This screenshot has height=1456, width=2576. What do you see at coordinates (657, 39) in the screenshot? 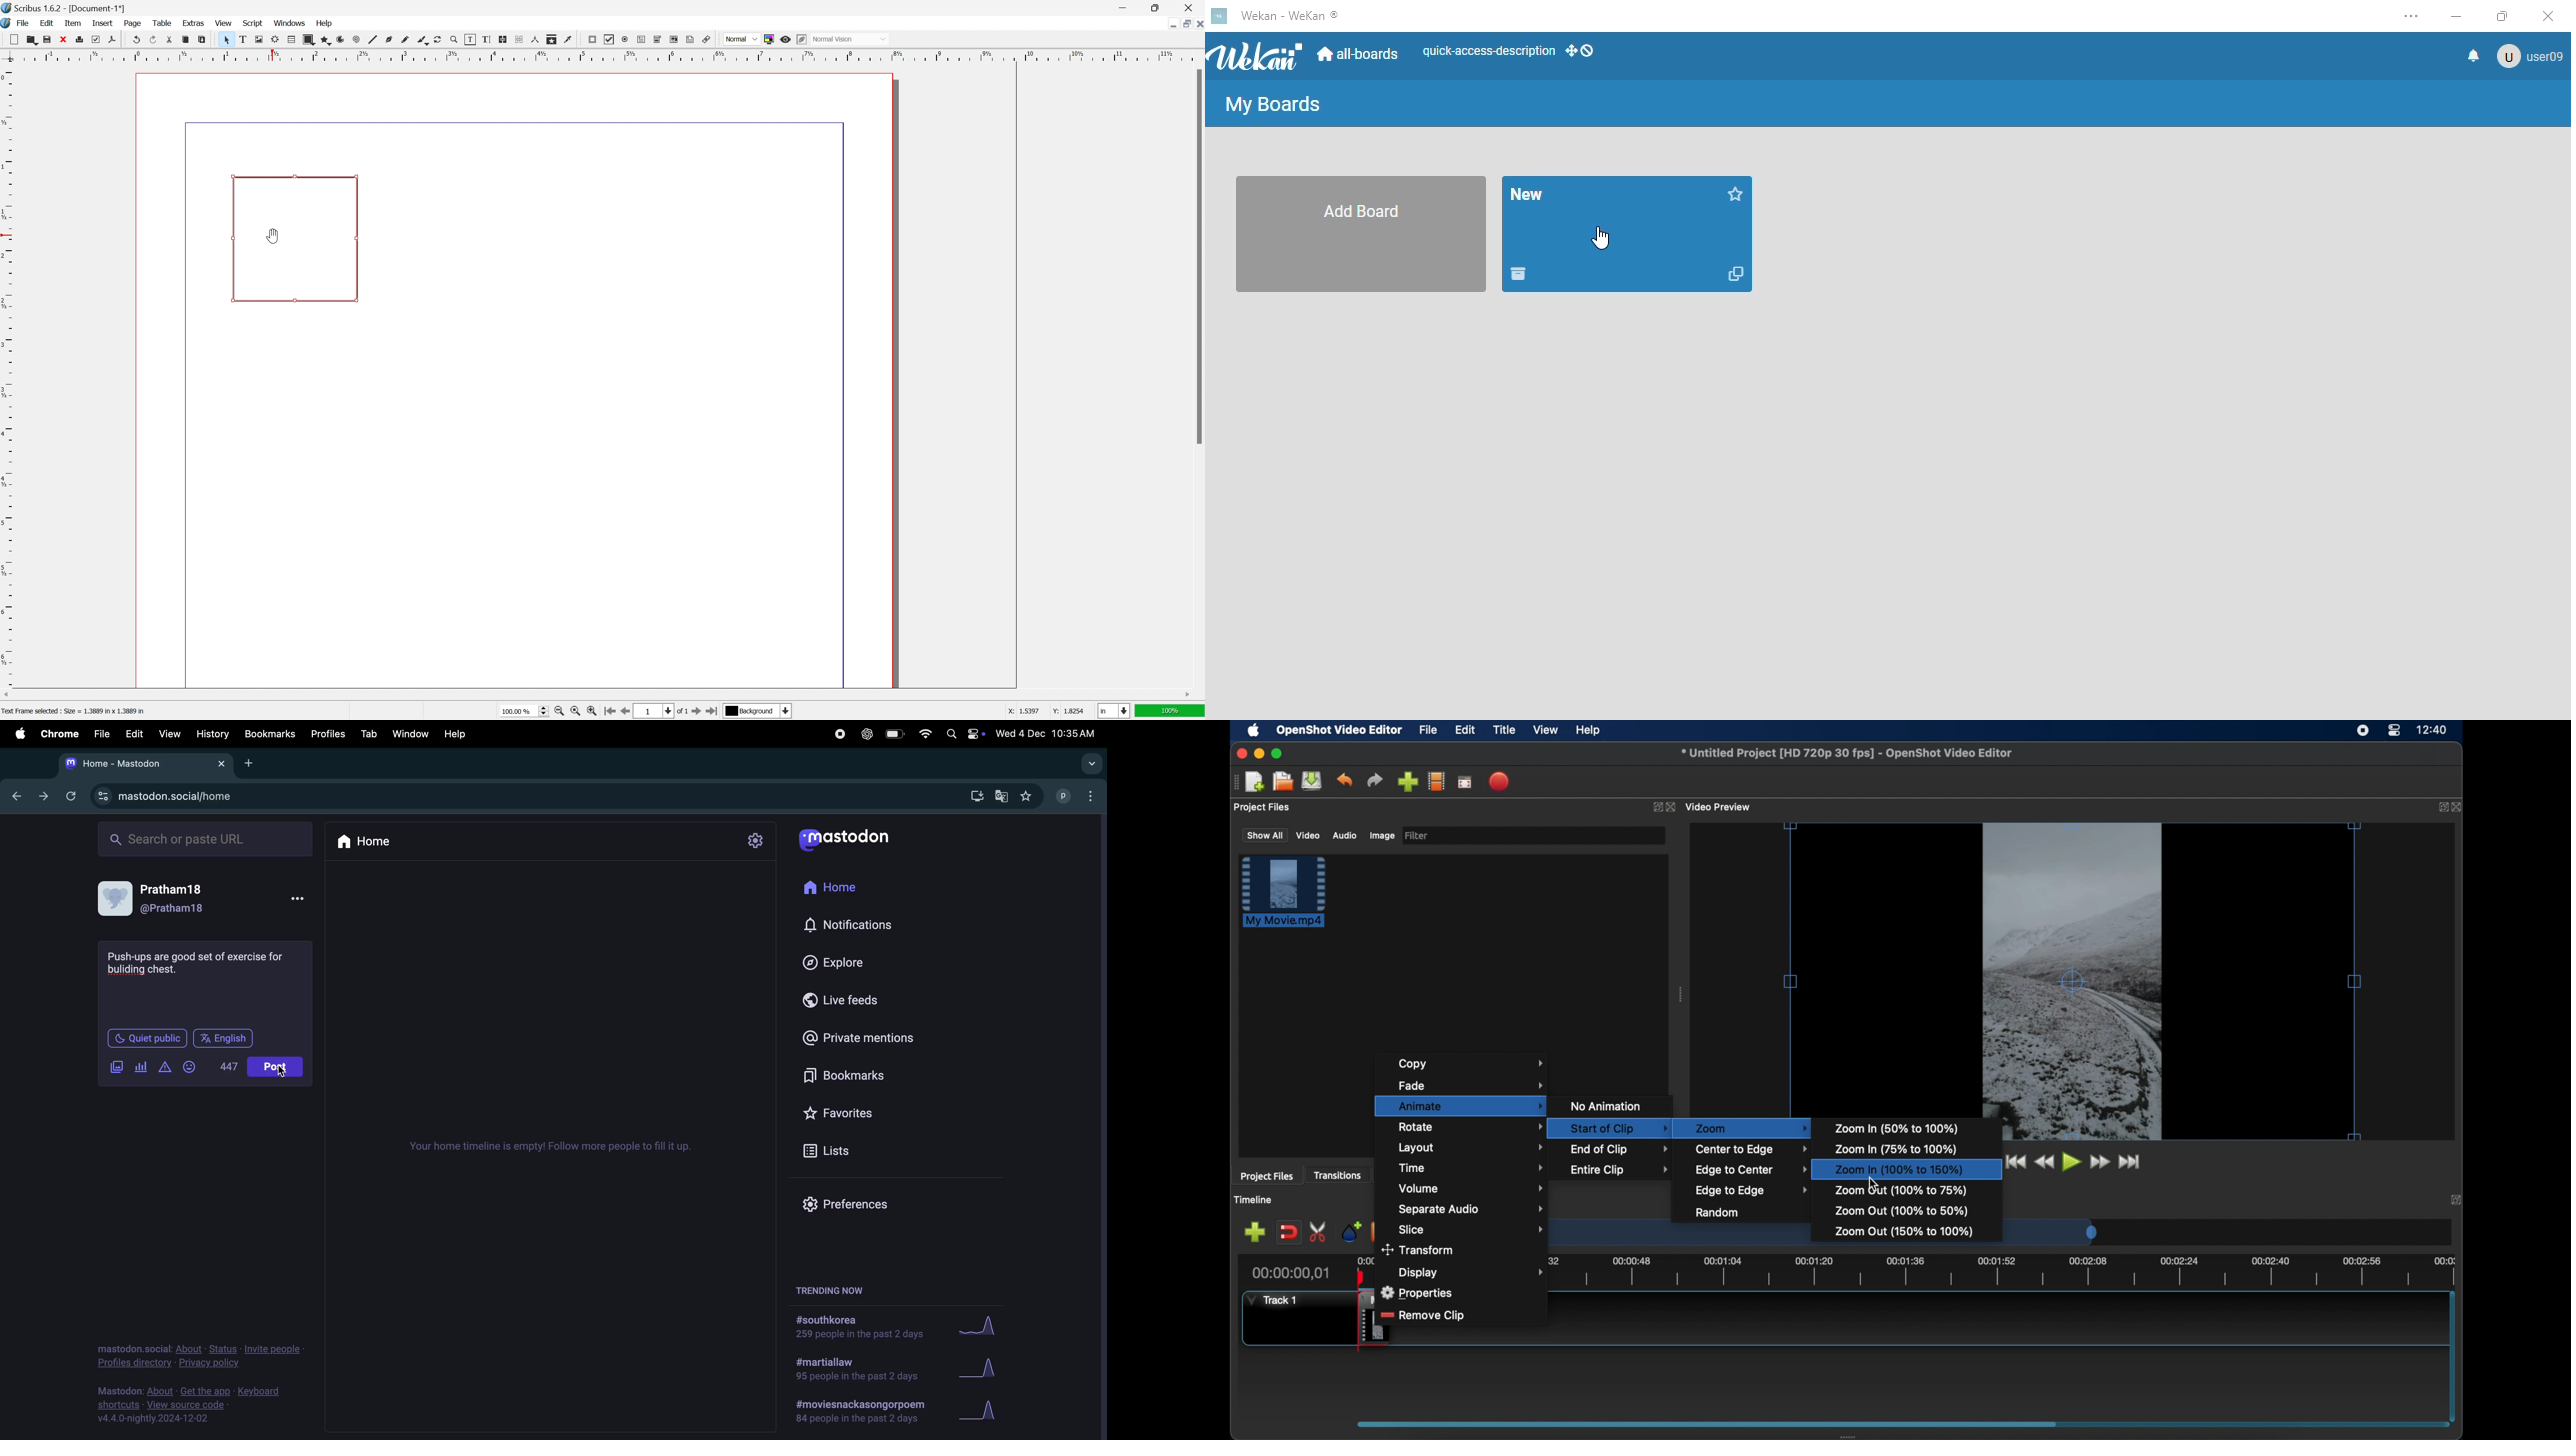
I see `pdf combo box` at bounding box center [657, 39].